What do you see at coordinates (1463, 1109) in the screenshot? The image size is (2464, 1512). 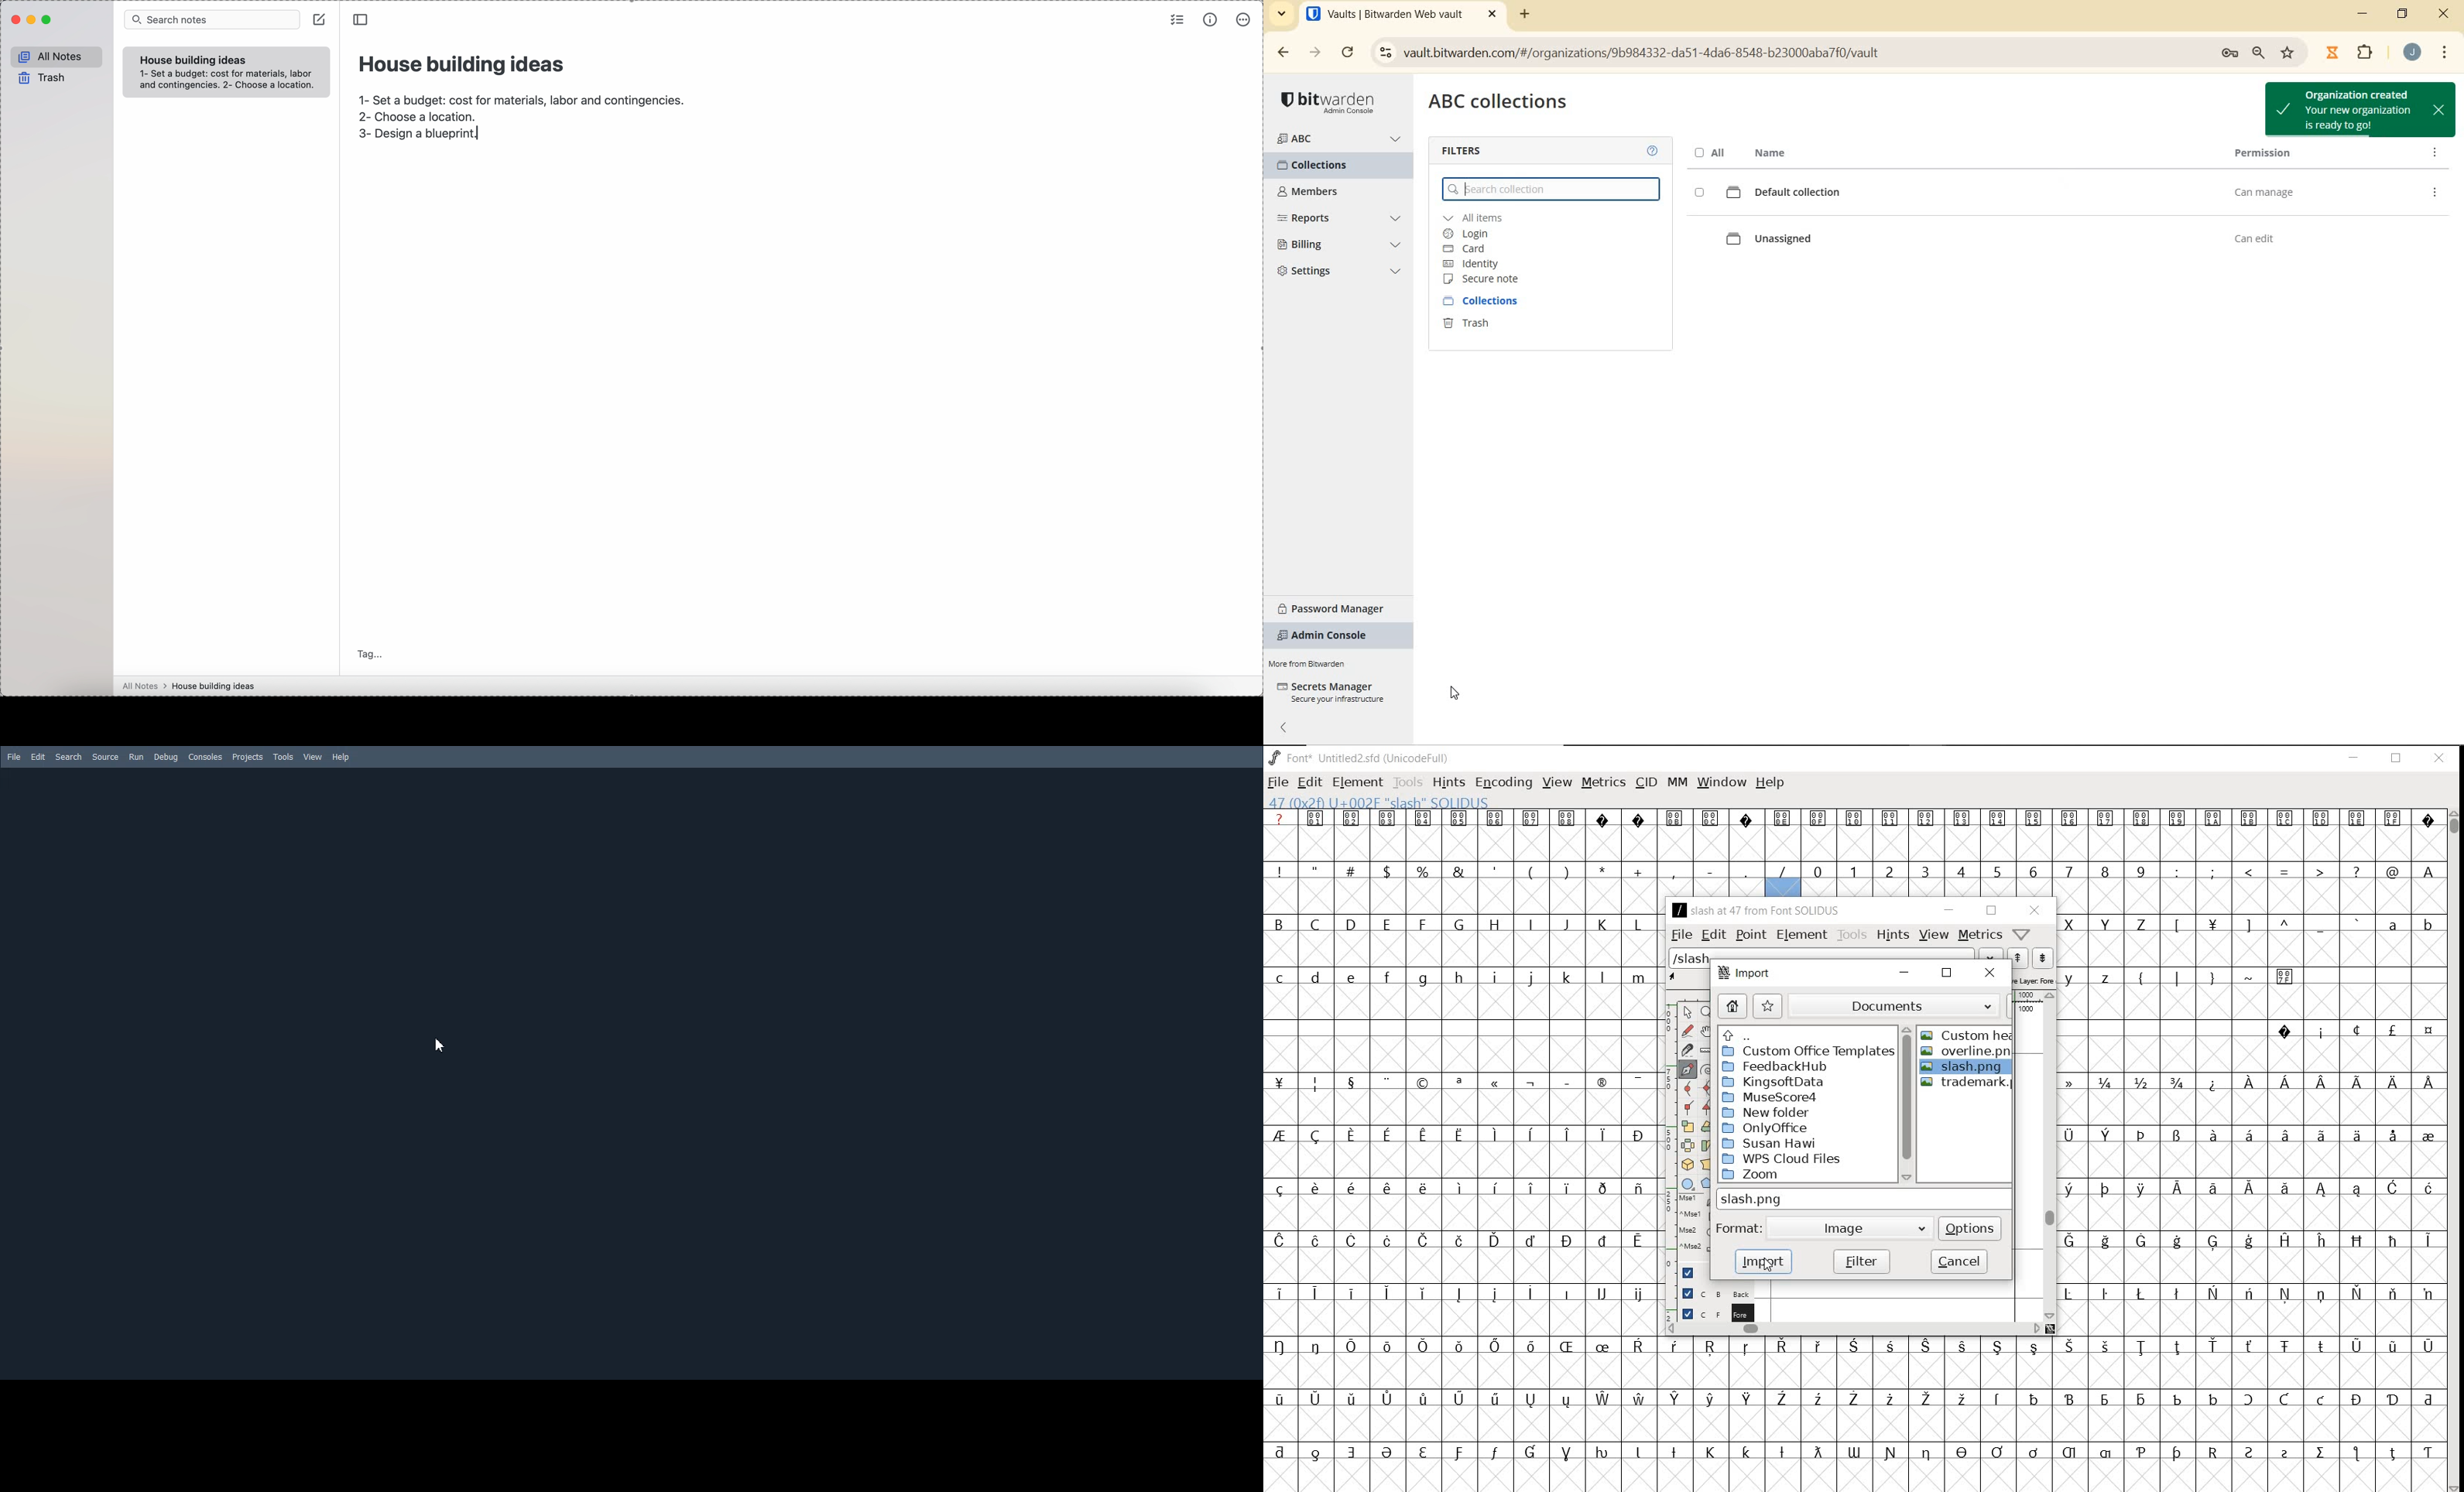 I see `empty cells` at bounding box center [1463, 1109].